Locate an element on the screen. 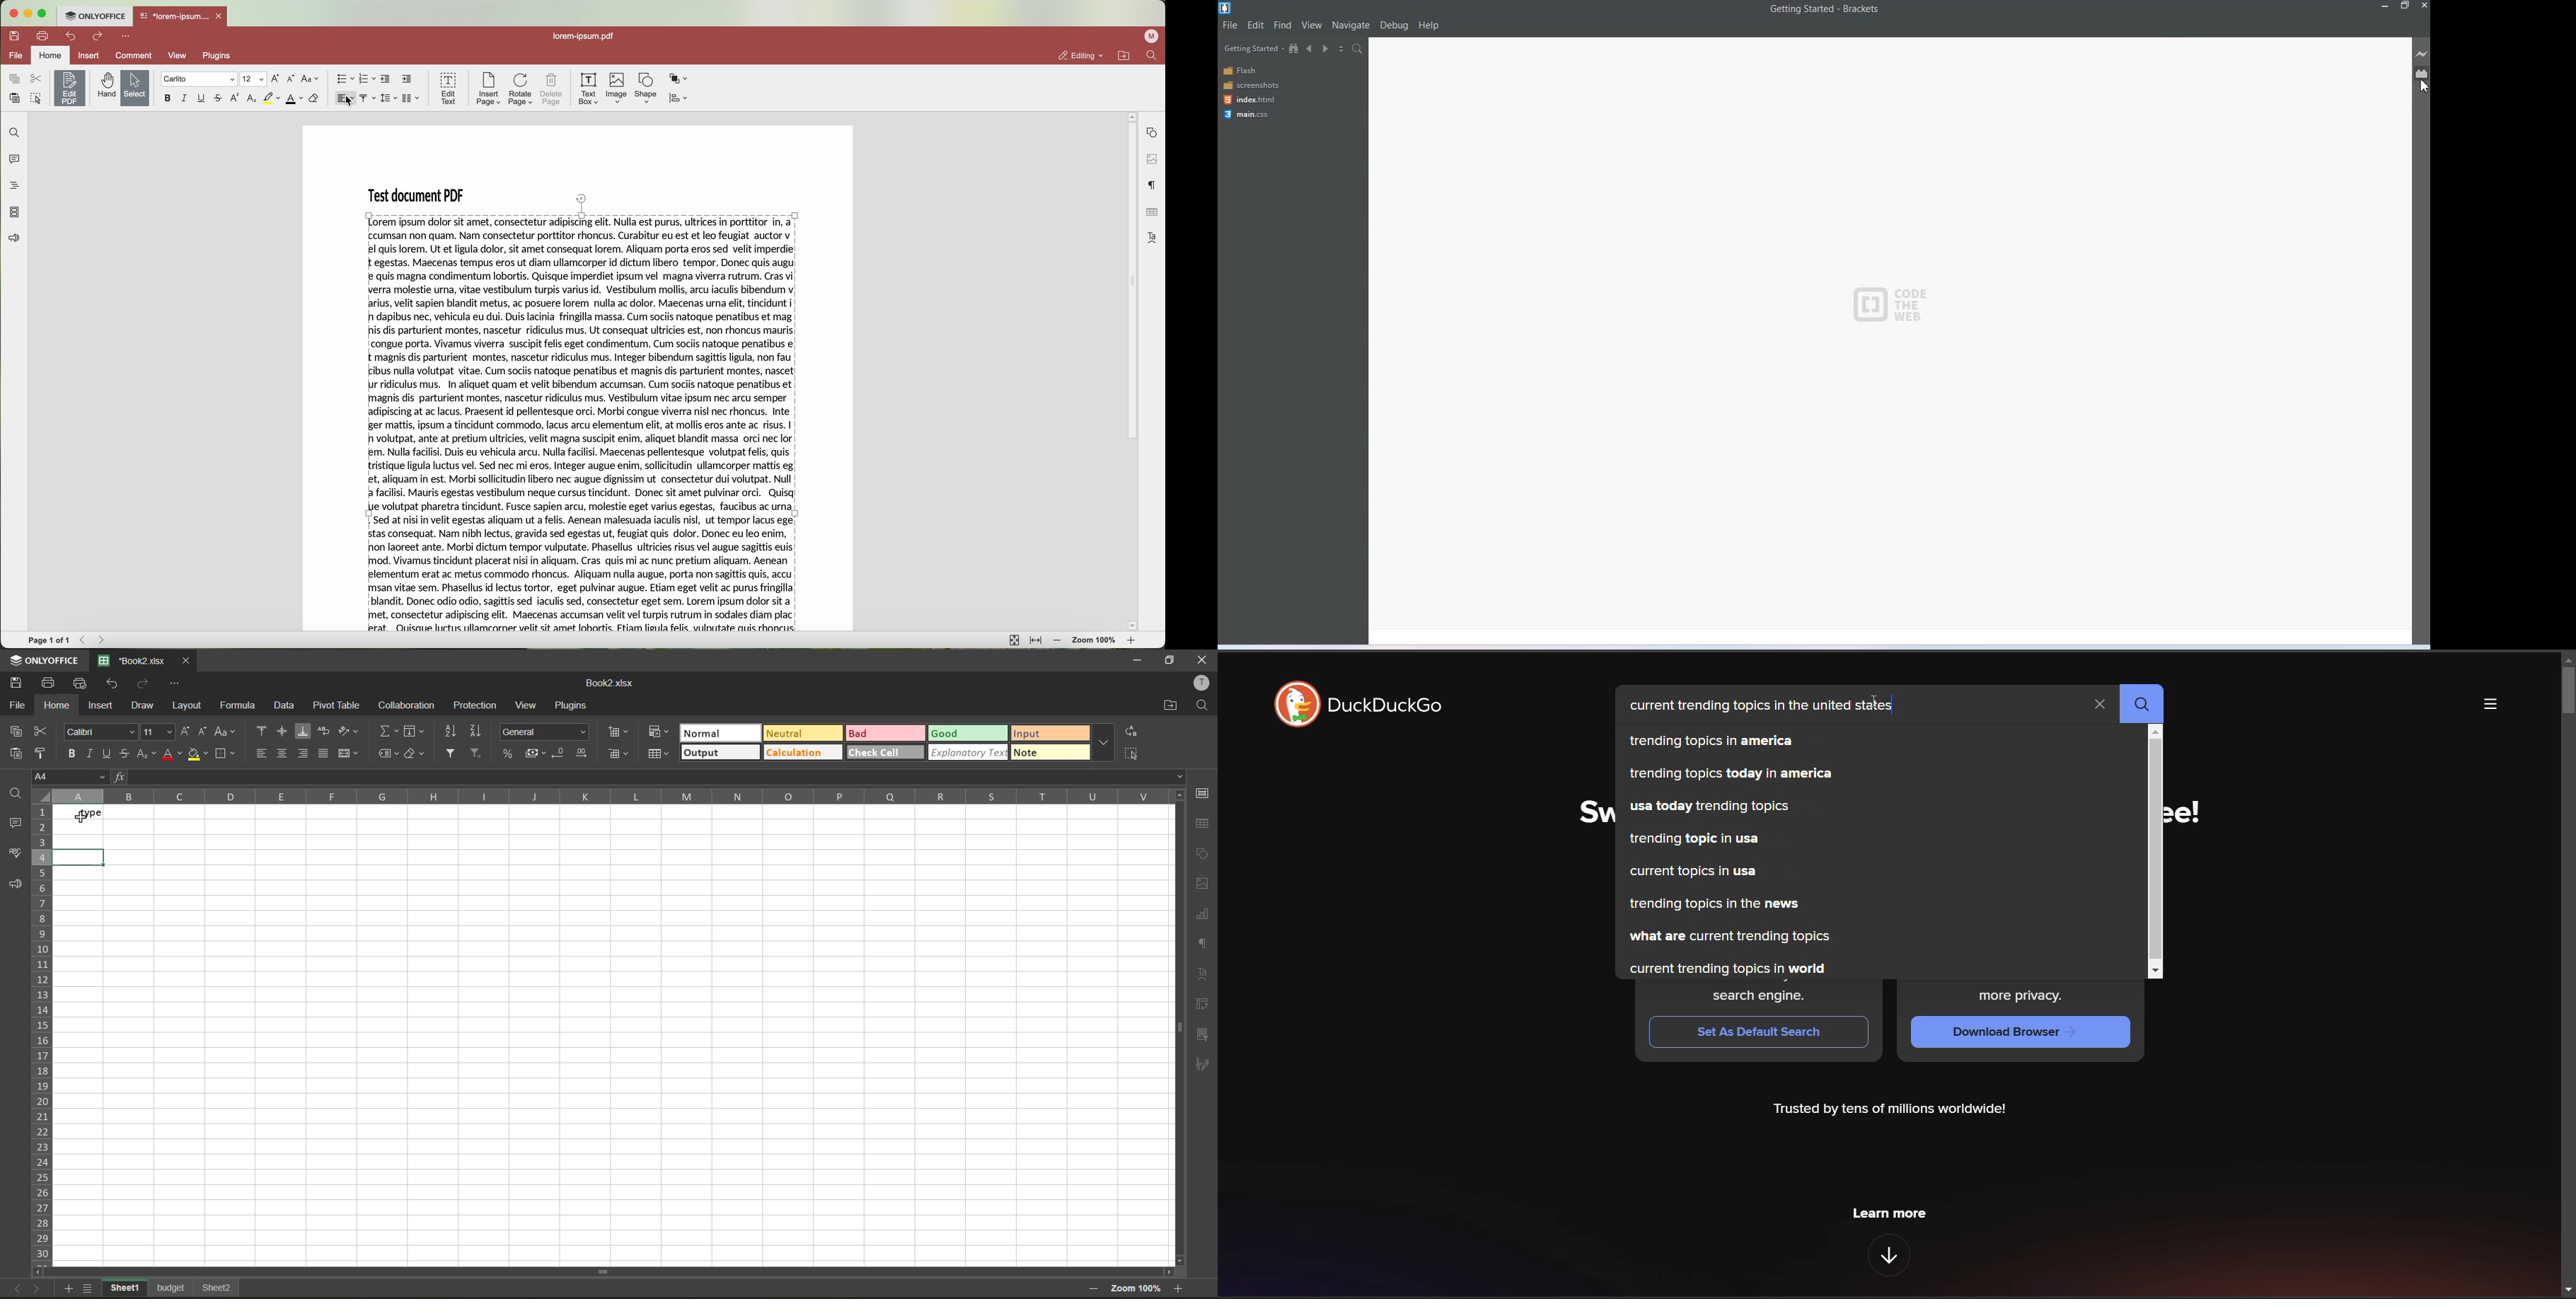  named ranges is located at coordinates (386, 754).